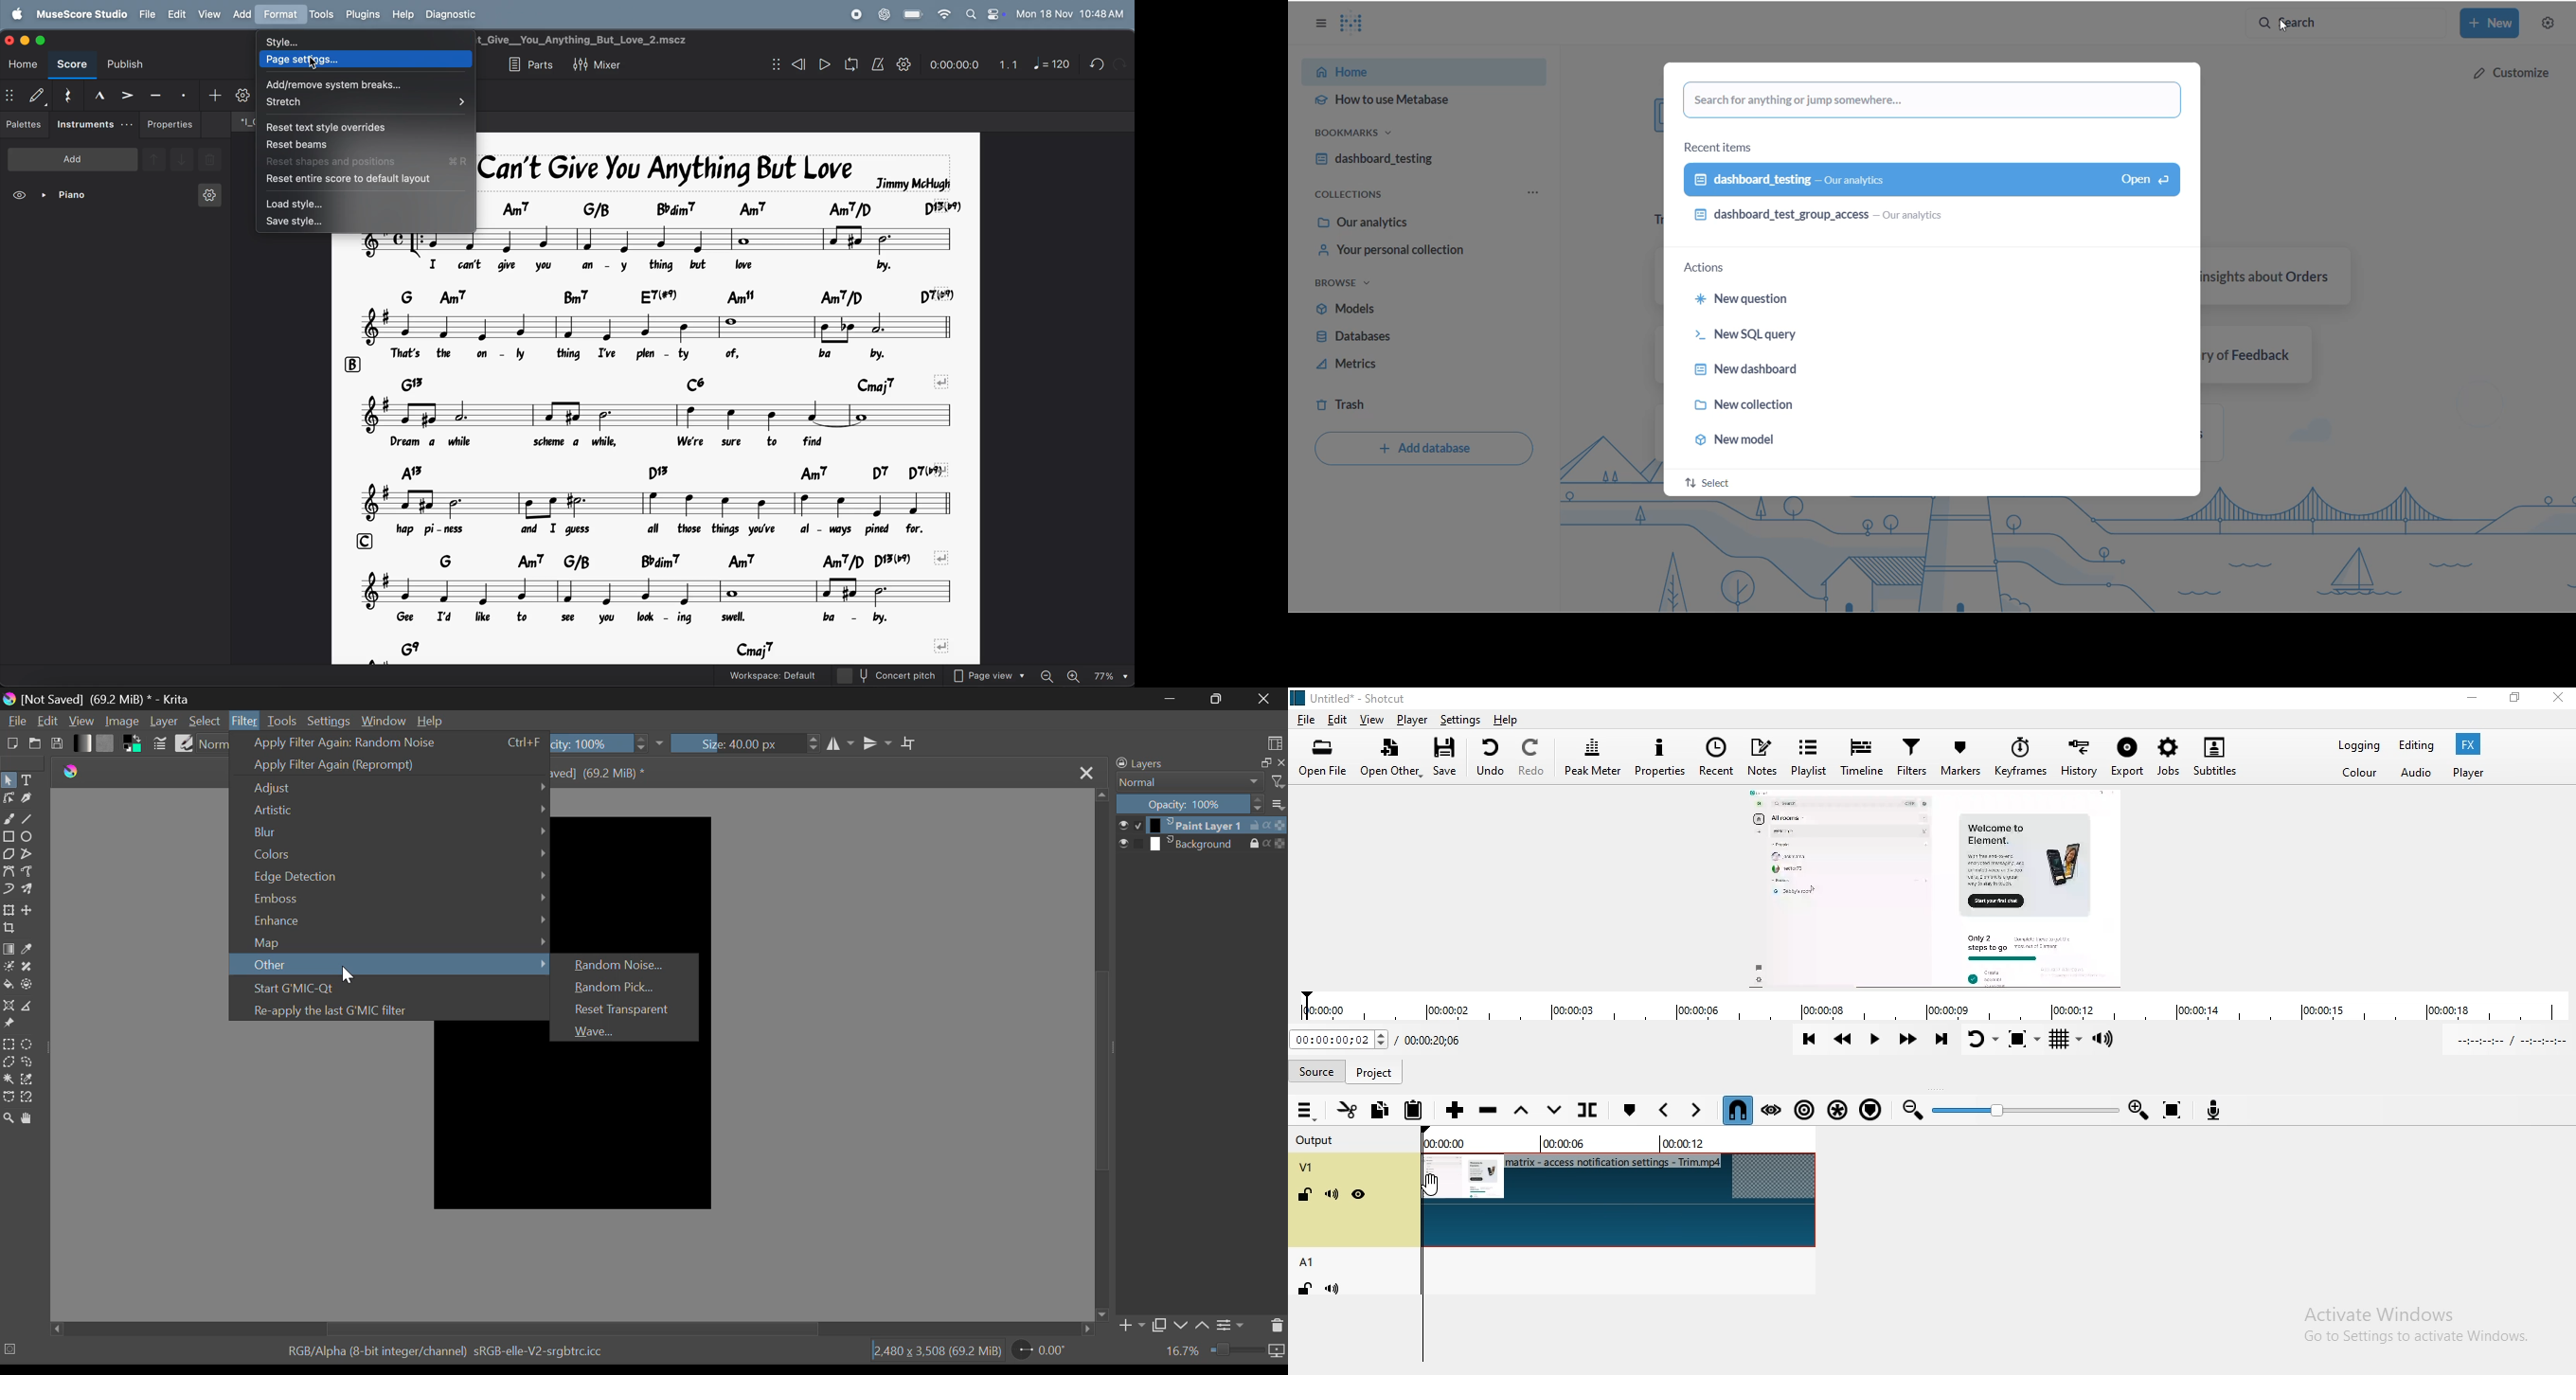  Describe the element at coordinates (1931, 100) in the screenshot. I see `search box` at that location.